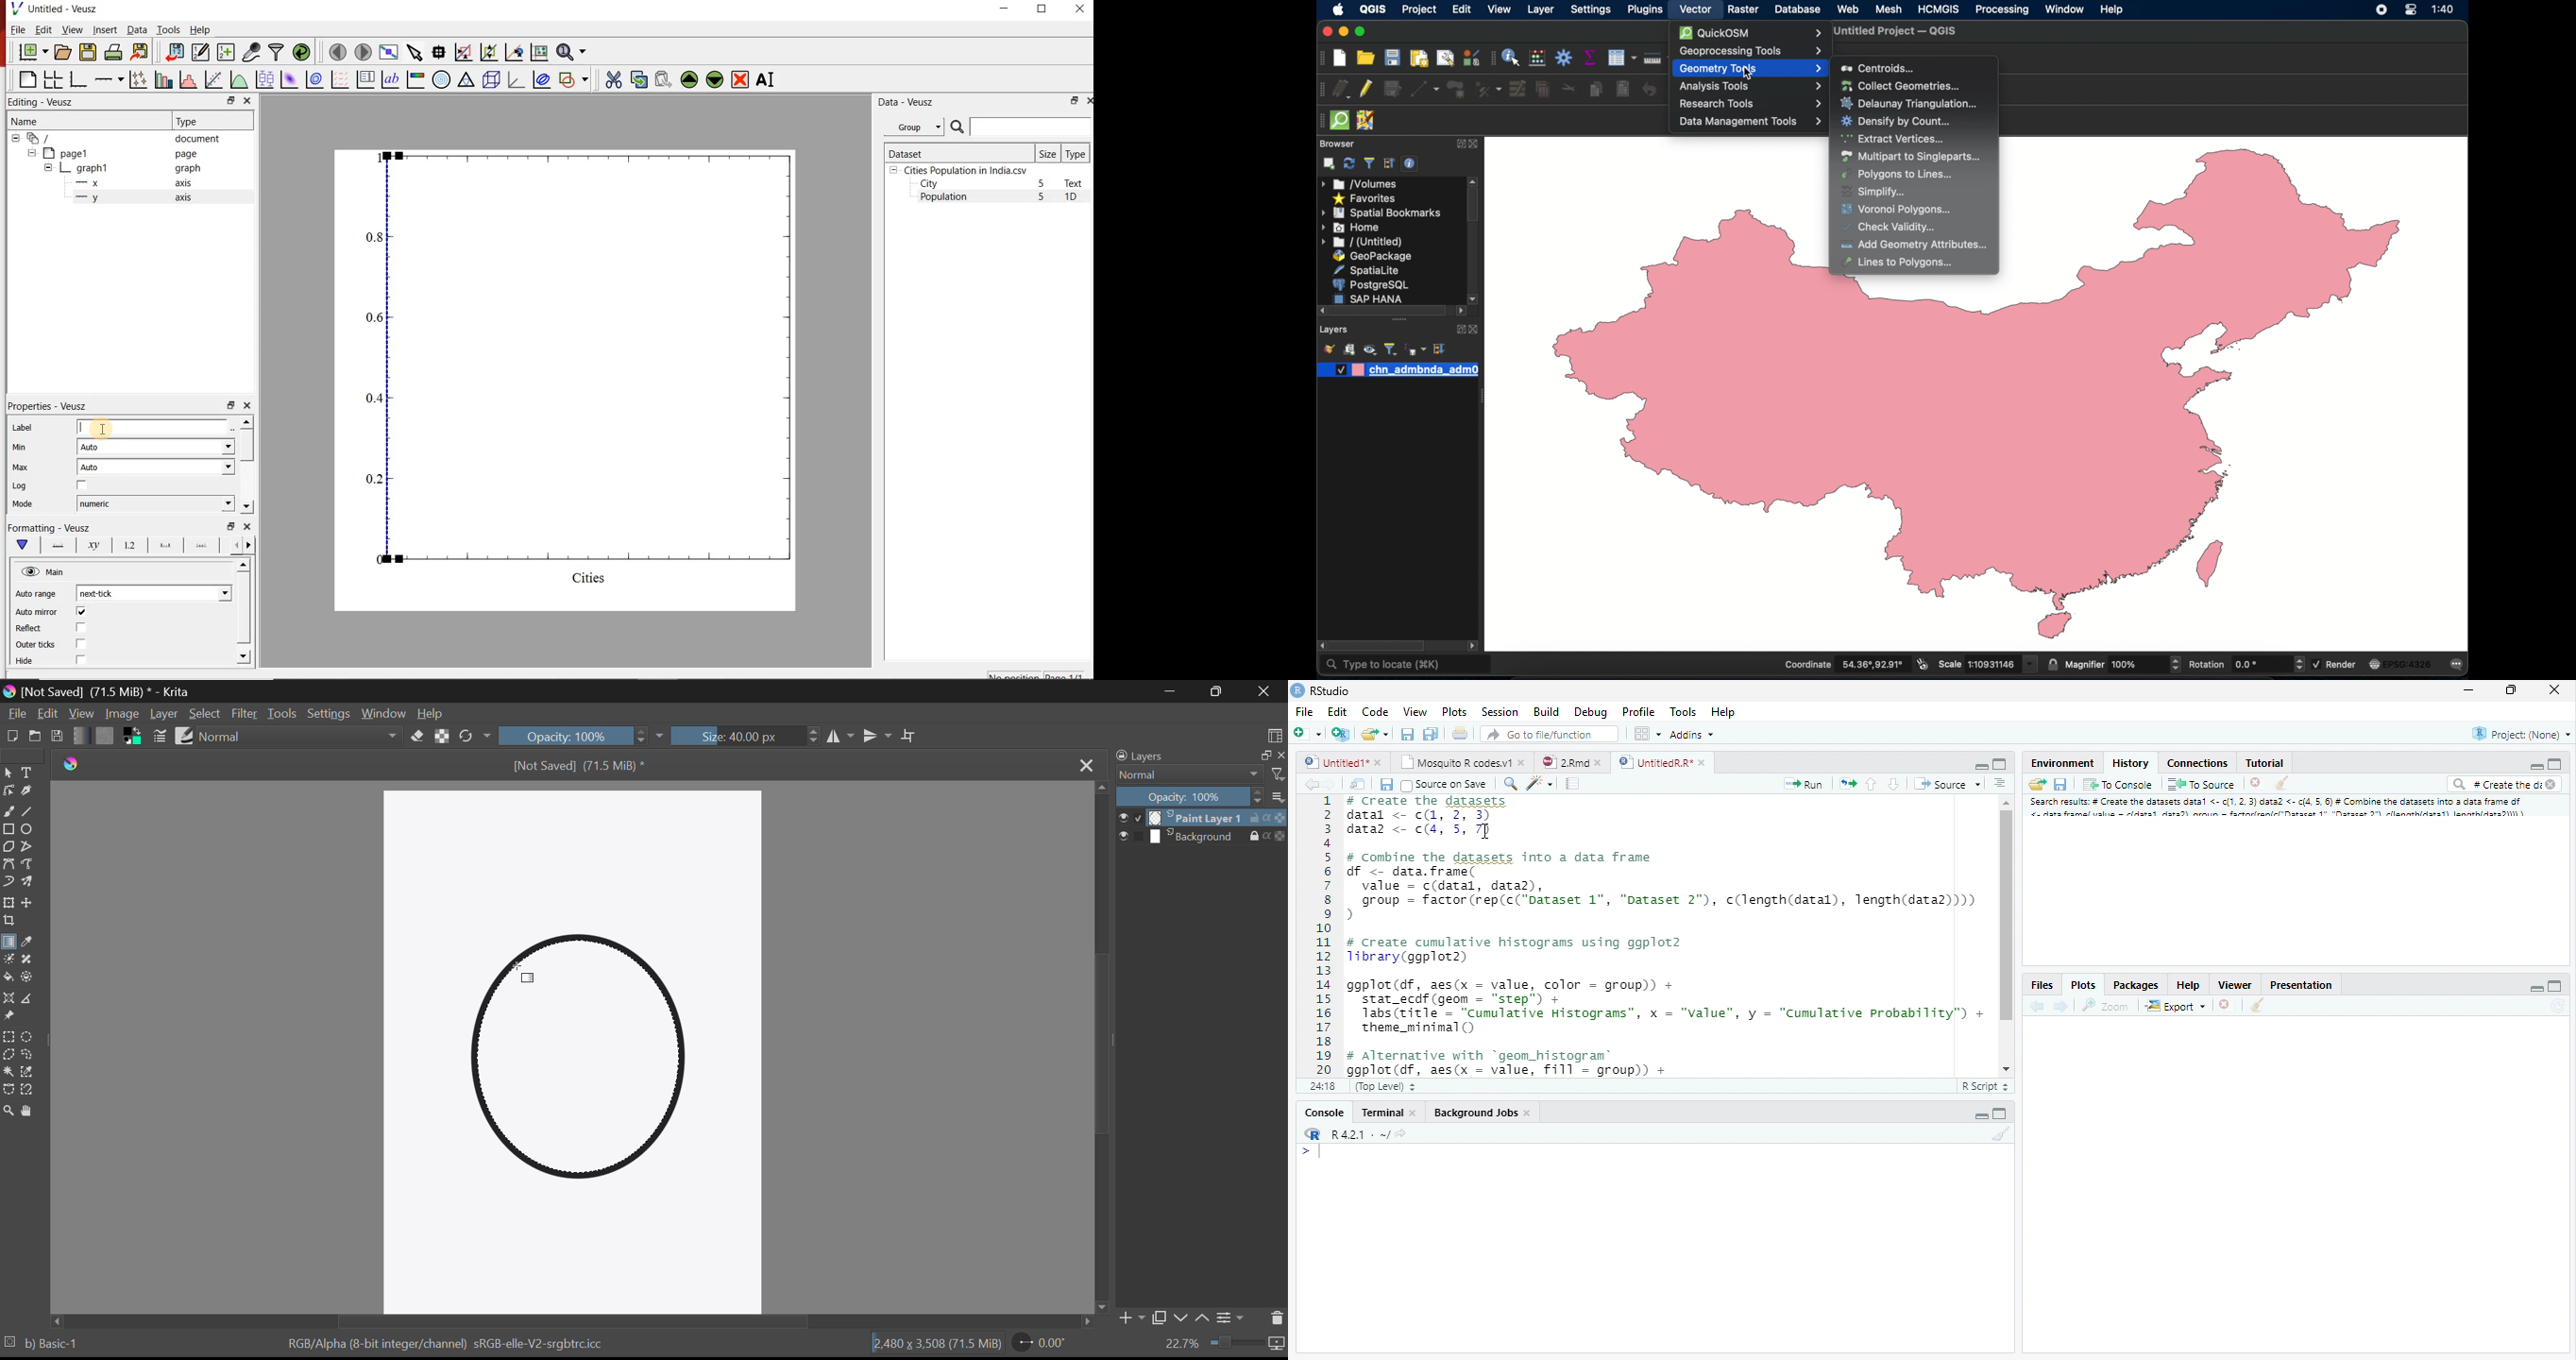 The height and width of the screenshot is (1372, 2576). Describe the element at coordinates (1668, 936) in the screenshot. I see `# Combine the dataset into a data frame f <- data.frame(value = c(datal, data),group = factor (rep(c("Dataset 1", "Dataset 2"), c(length(datal), length(data2))))create cumulative histograms using ggplot2brary (ggplot2)gplot(df, aes(x = value, color = group)) +stat_ecdf (geom = “step”) +Tabs(ritle = “cumulative Histograms”, x = "value", y = “Cumulative Probability”) +theme_mininal ()Alternative with “geom_histogram®gplot(df, aes(x = value, Fill = group)) +geon_histogram(aes(y = cumsum(.. count. .)/sun(. .count..)),position = "identity", alpha = 0.5, bins = 30) +1abs(title = “Cumulative Histograms”, x = "value", y = “Cumulative Probability”) +` at that location.